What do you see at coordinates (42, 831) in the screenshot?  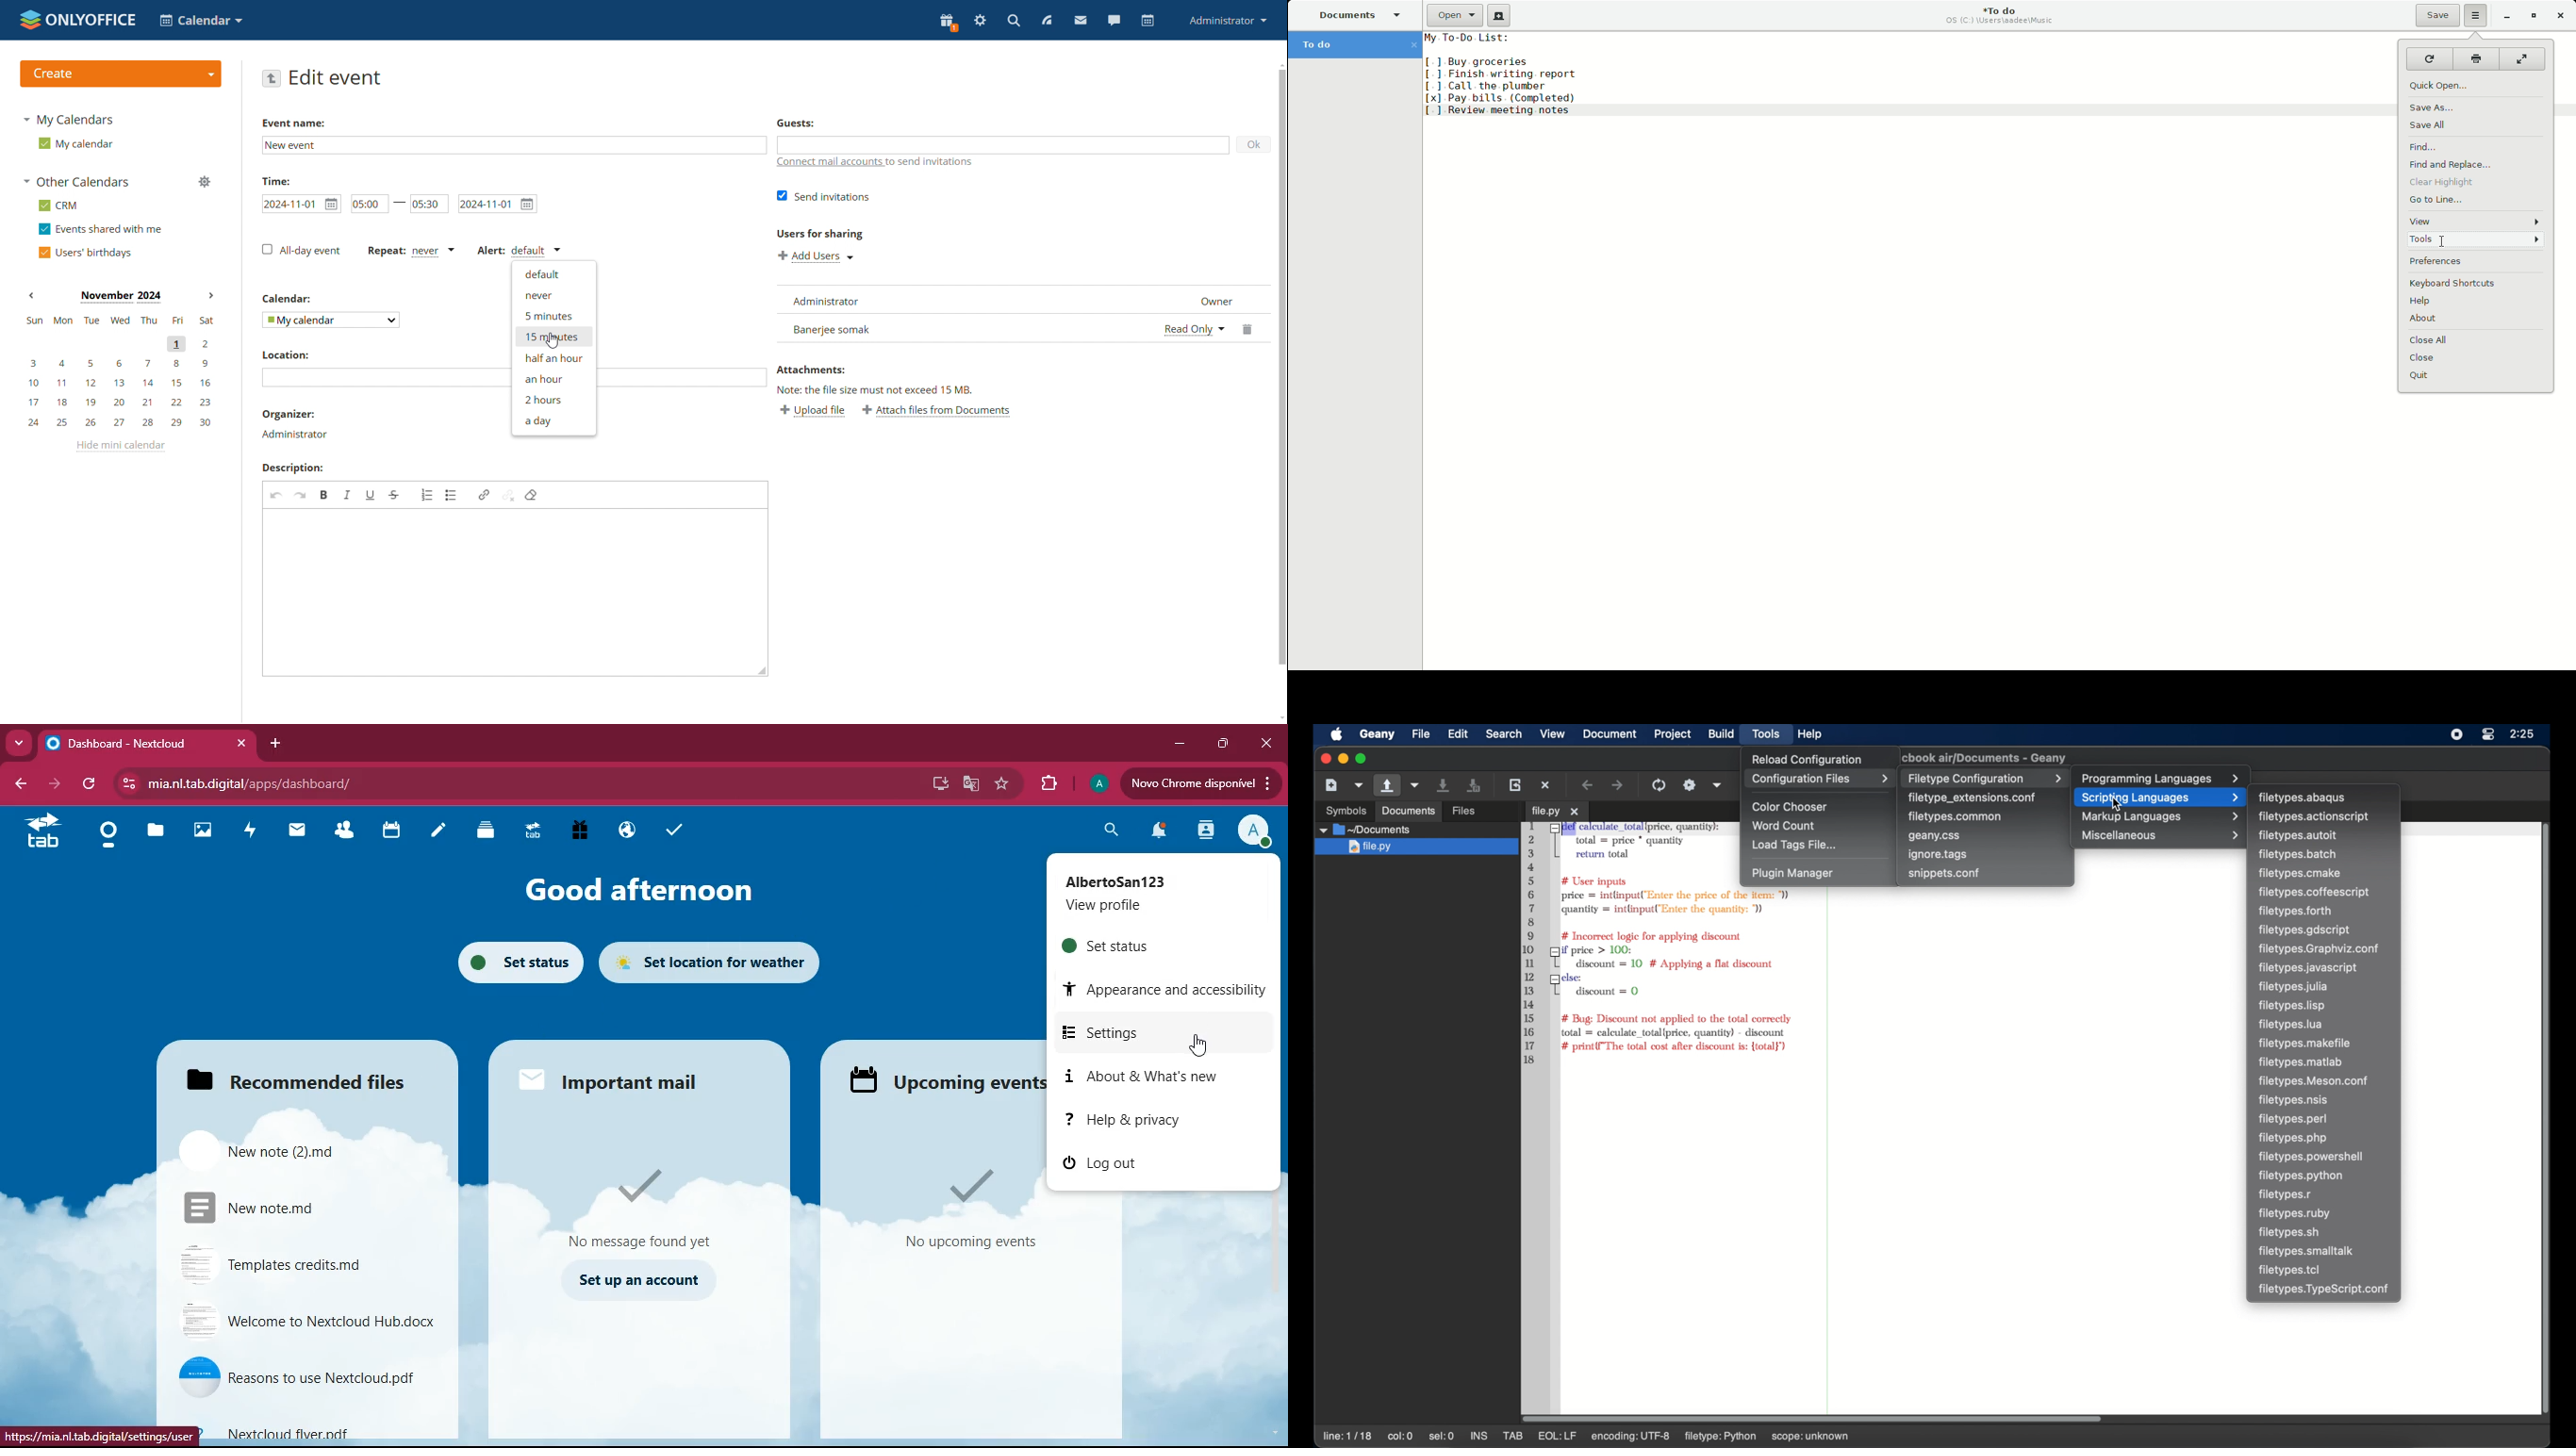 I see `tab` at bounding box center [42, 831].